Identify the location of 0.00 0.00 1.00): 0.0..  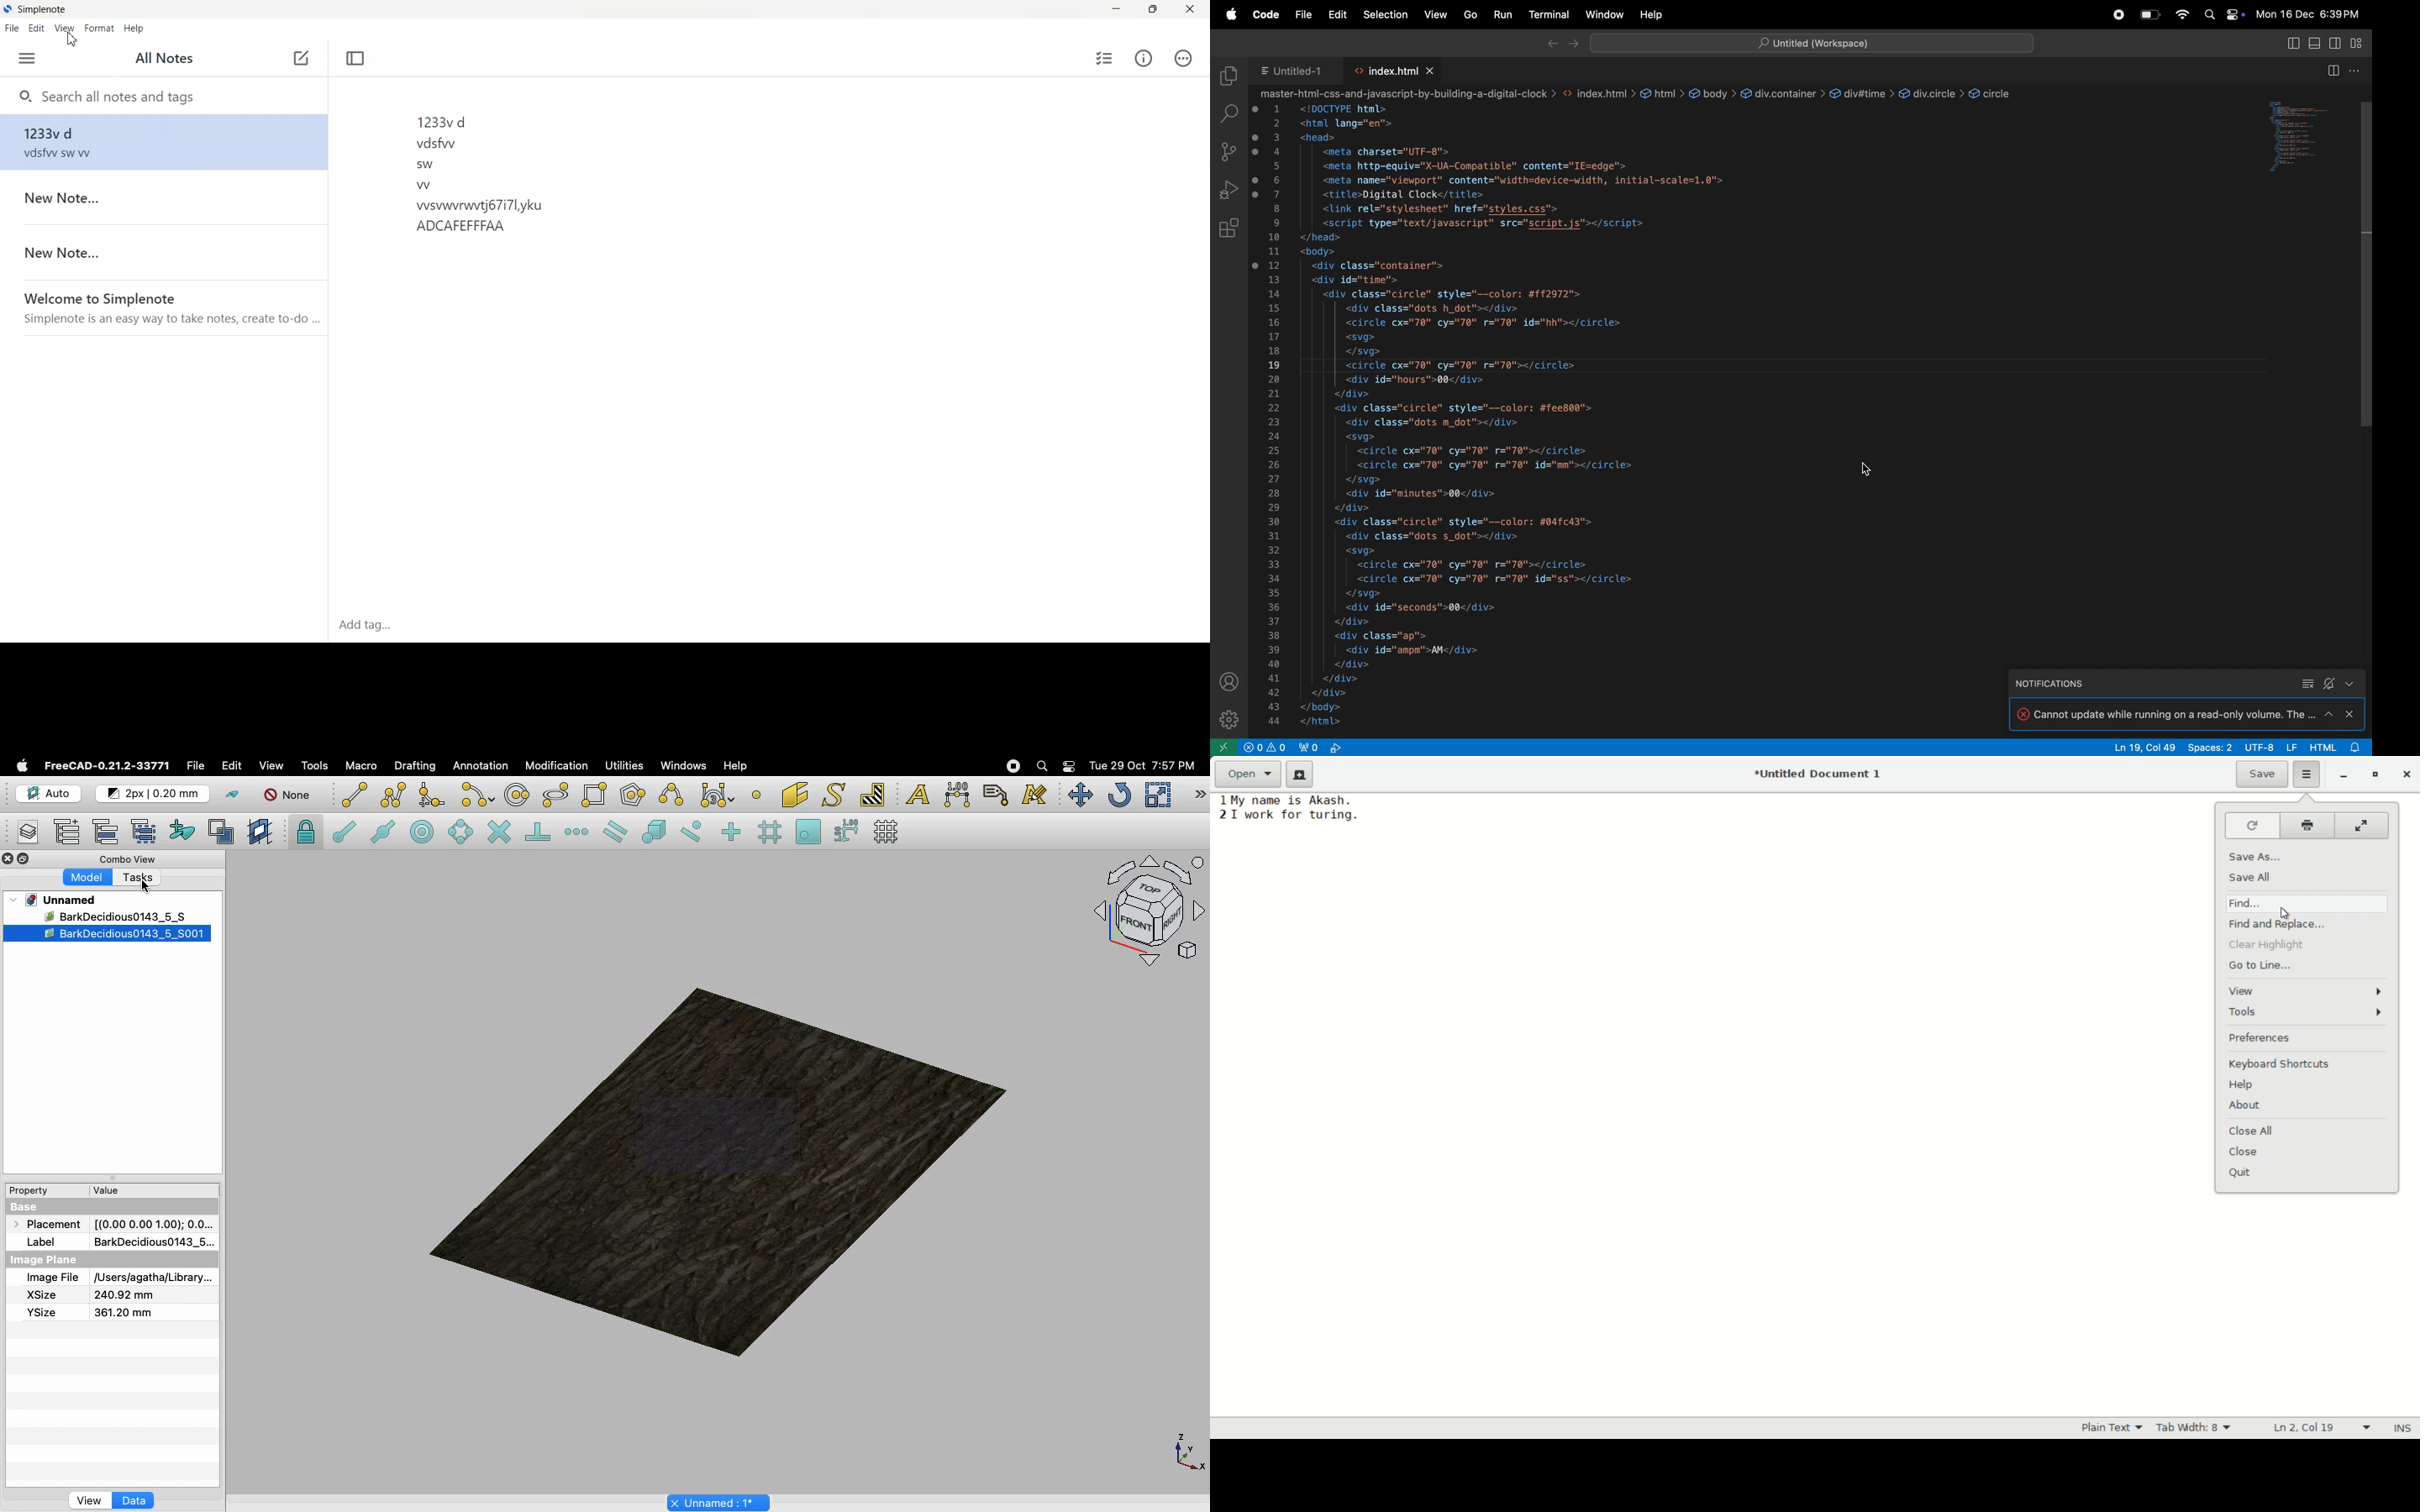
(154, 1221).